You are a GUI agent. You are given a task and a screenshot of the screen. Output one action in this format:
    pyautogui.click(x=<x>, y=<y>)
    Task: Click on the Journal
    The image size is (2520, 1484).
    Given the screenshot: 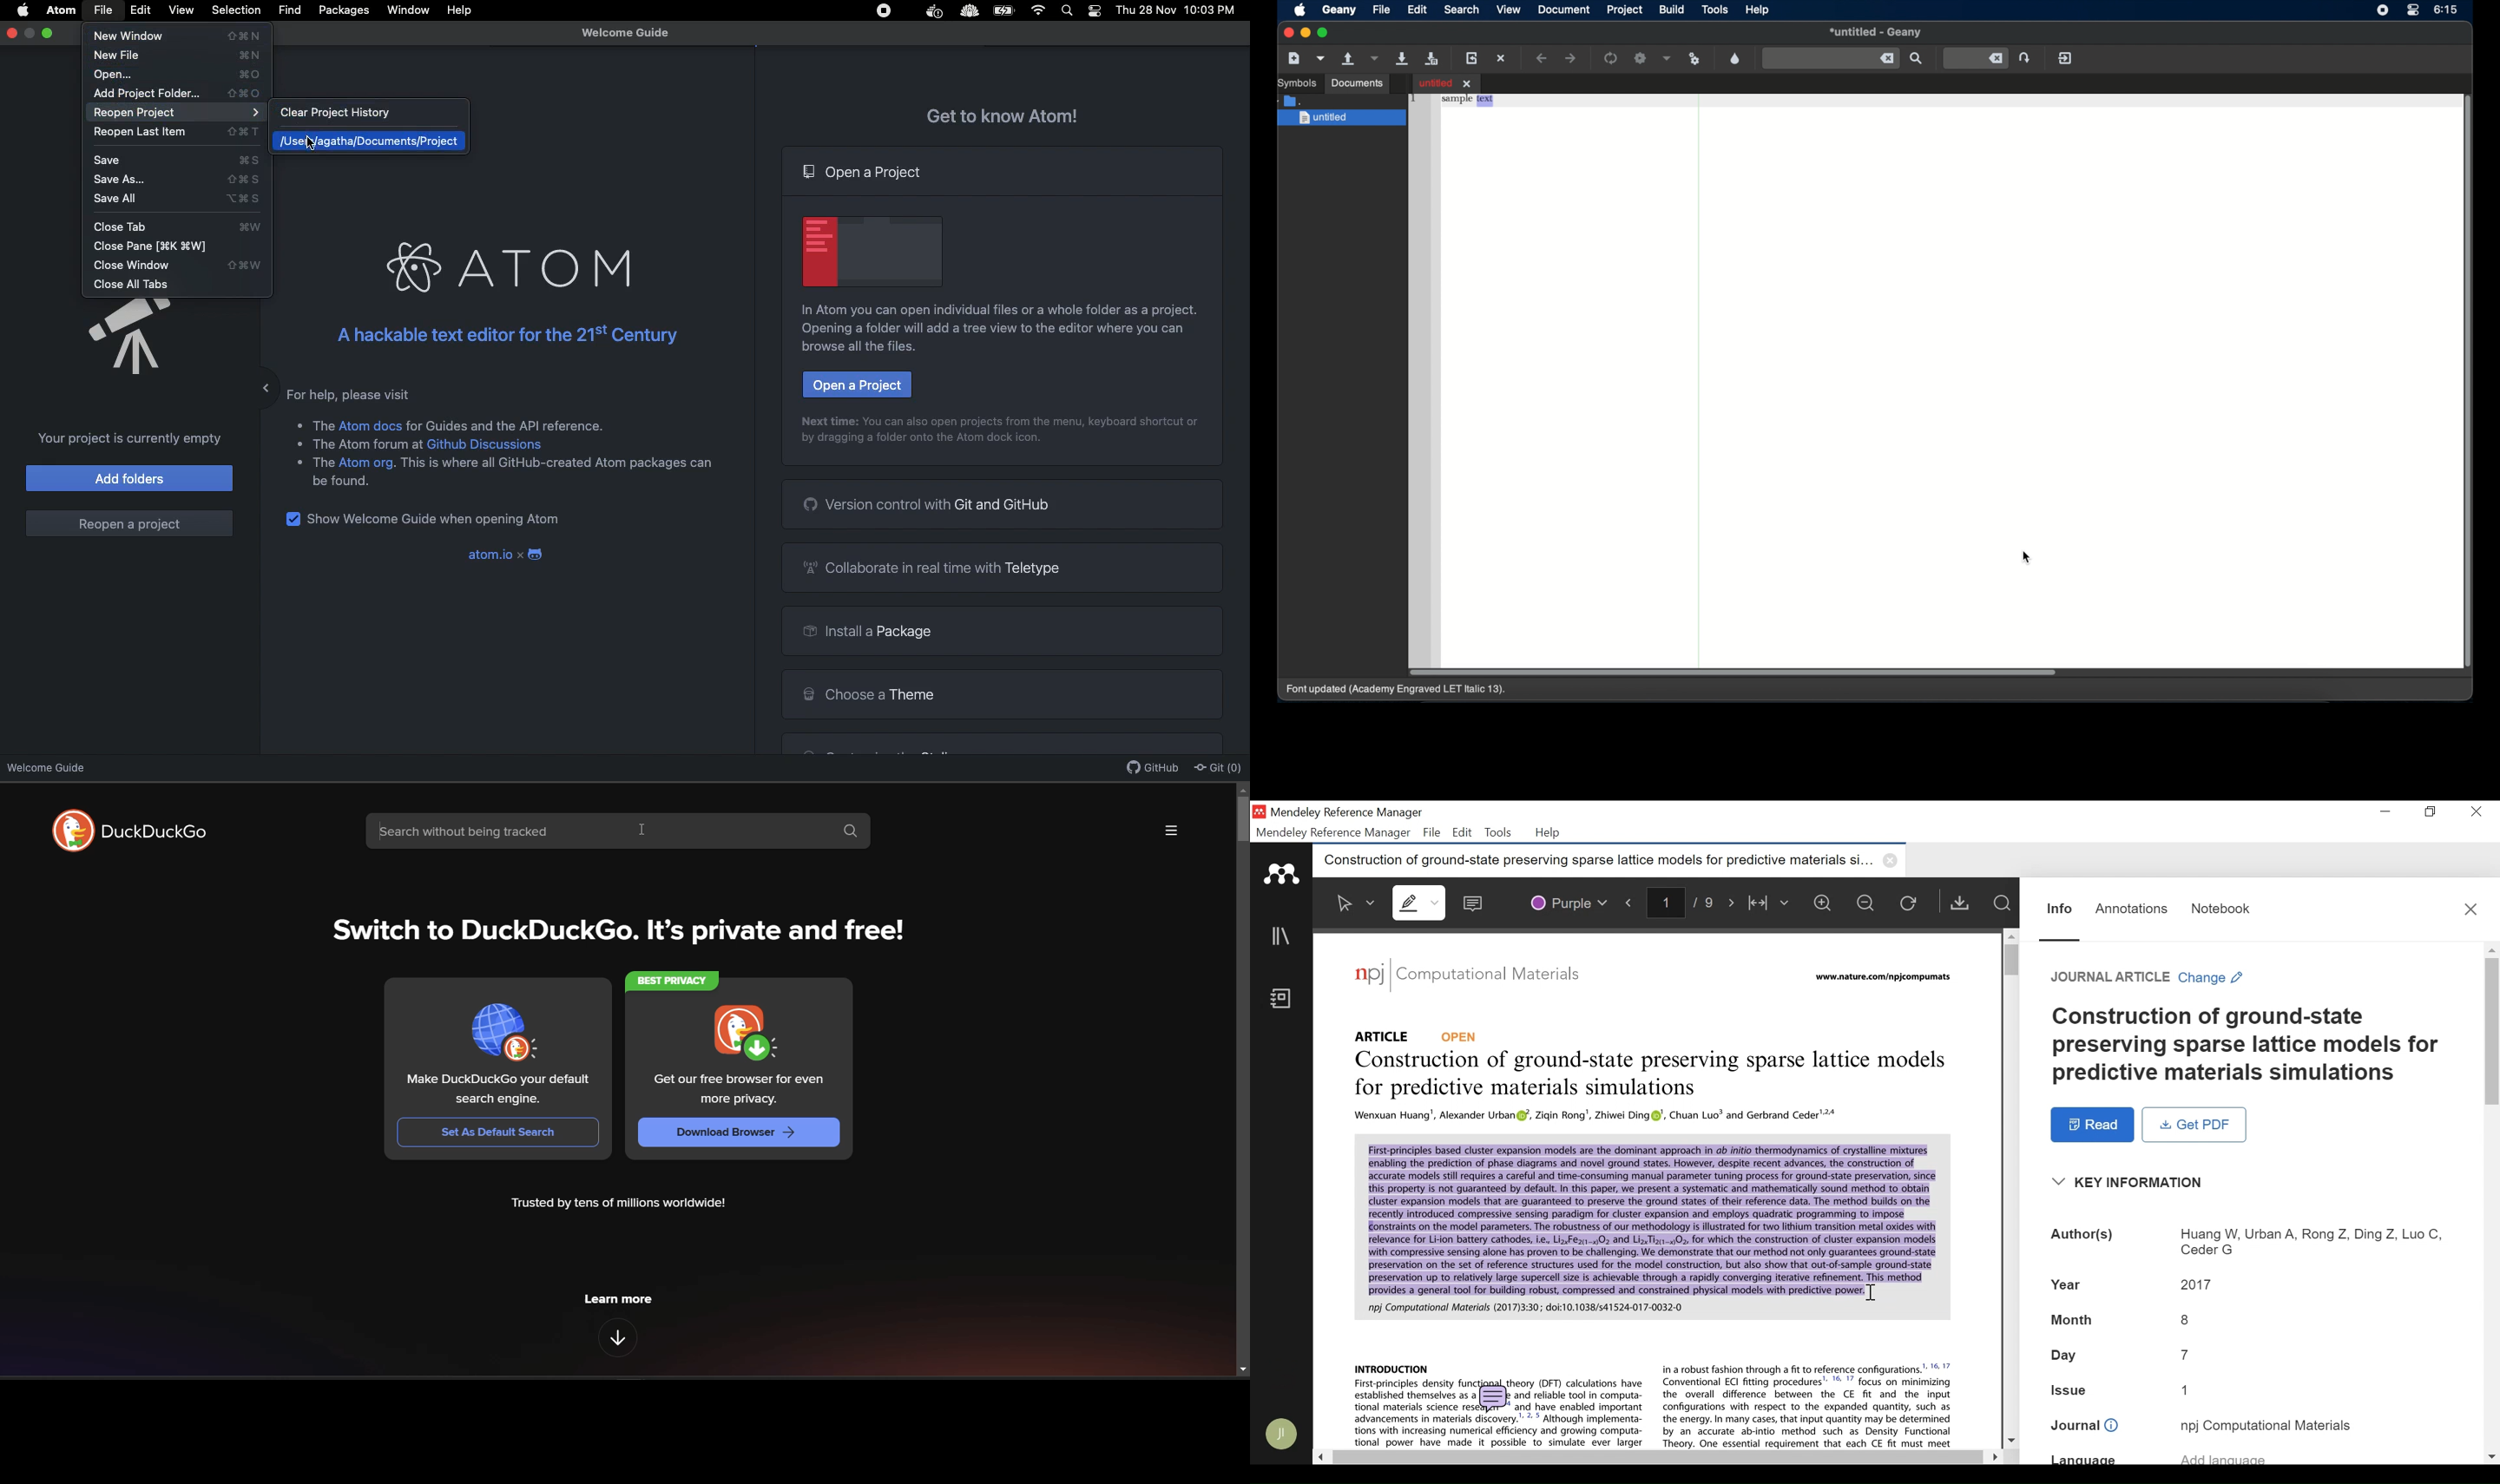 What is the action you would take?
    pyautogui.click(x=2266, y=1425)
    